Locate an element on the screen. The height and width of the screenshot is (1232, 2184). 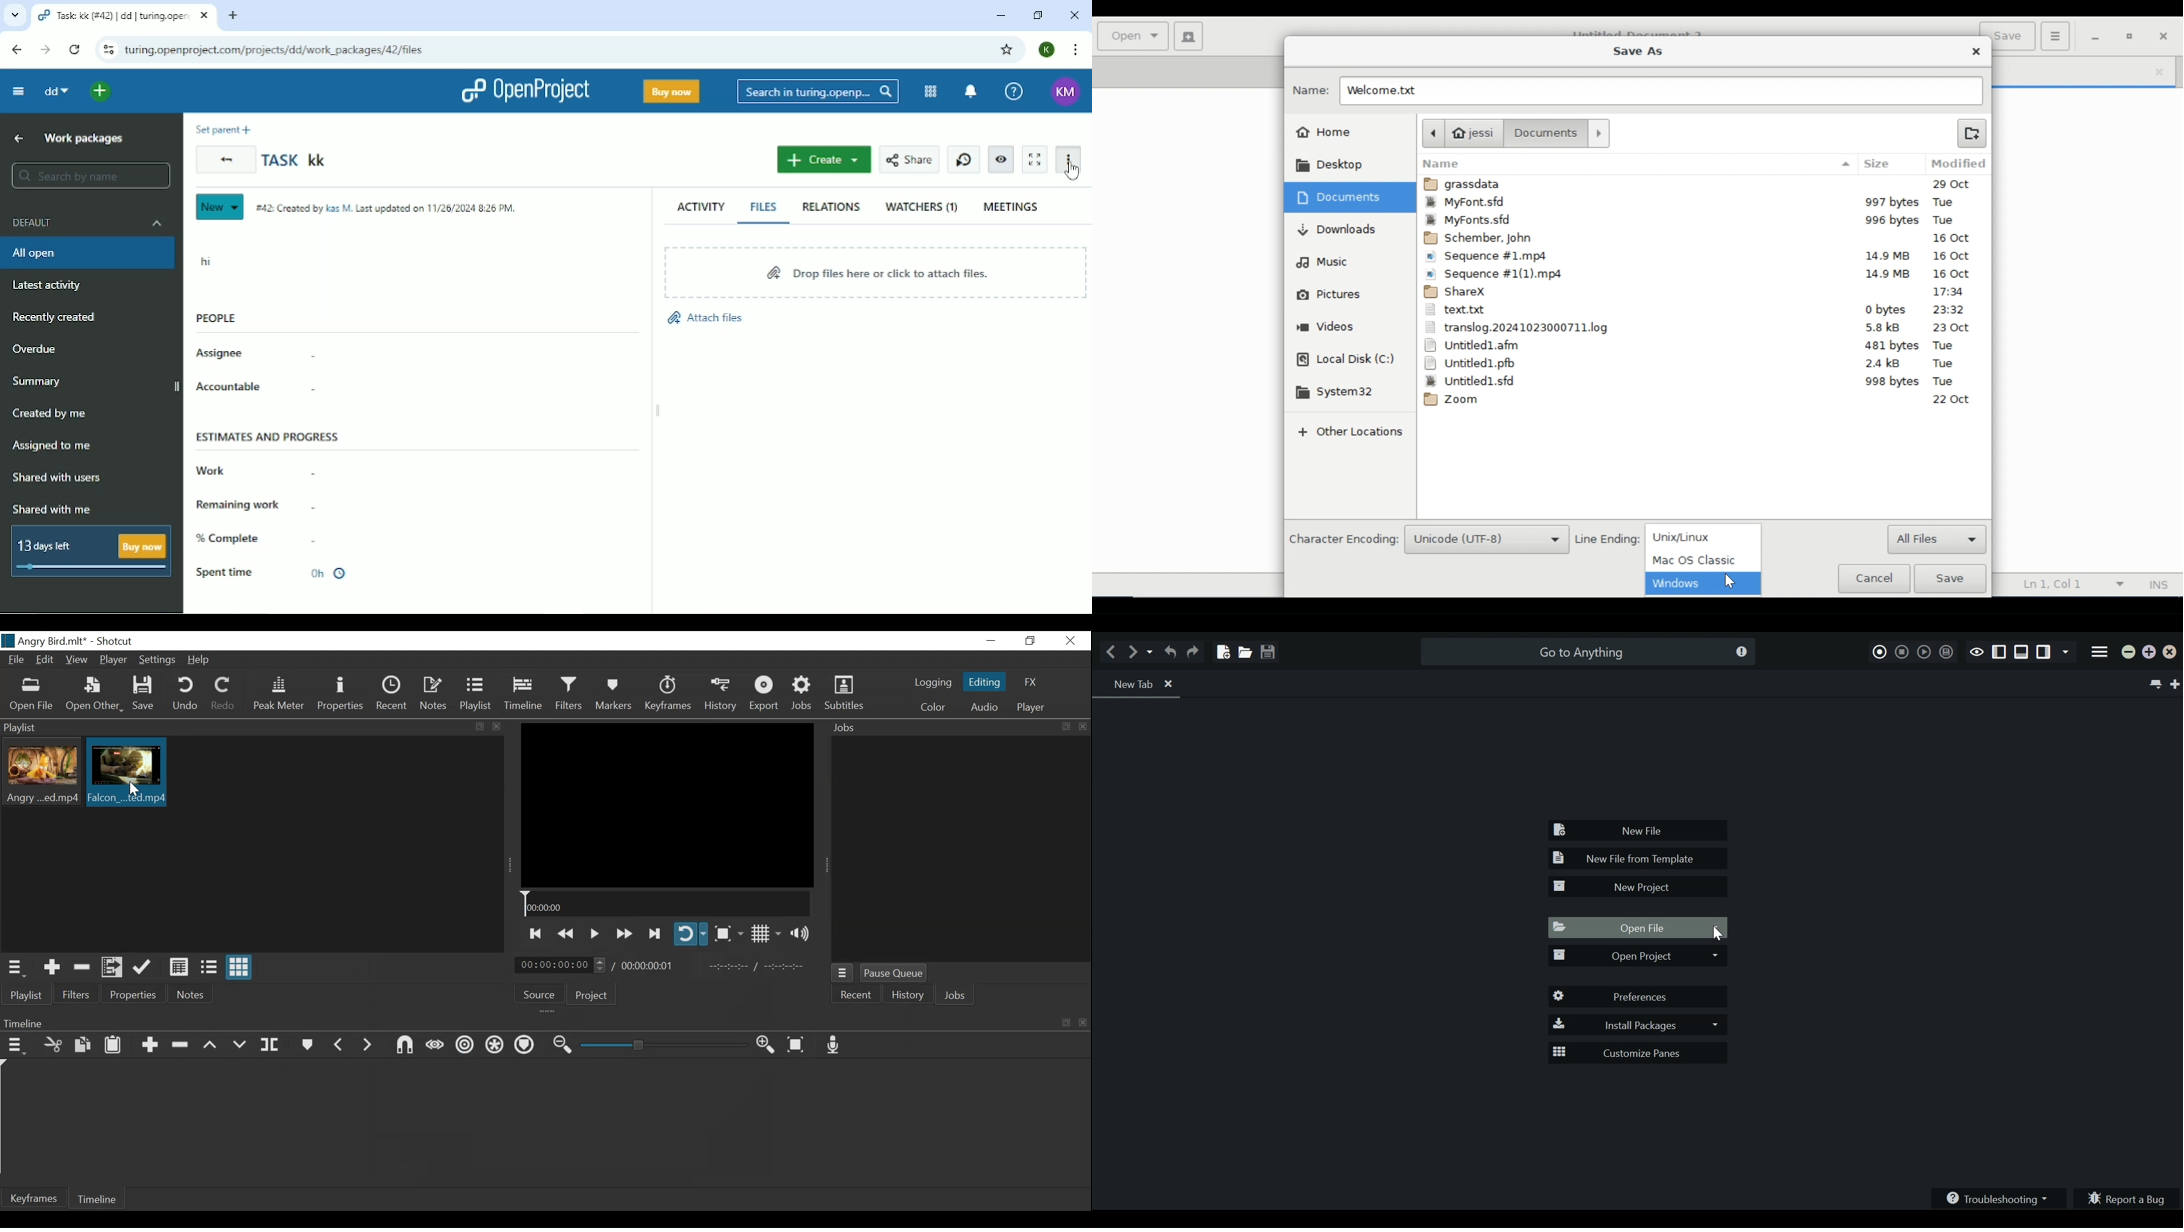
hi is located at coordinates (206, 259).